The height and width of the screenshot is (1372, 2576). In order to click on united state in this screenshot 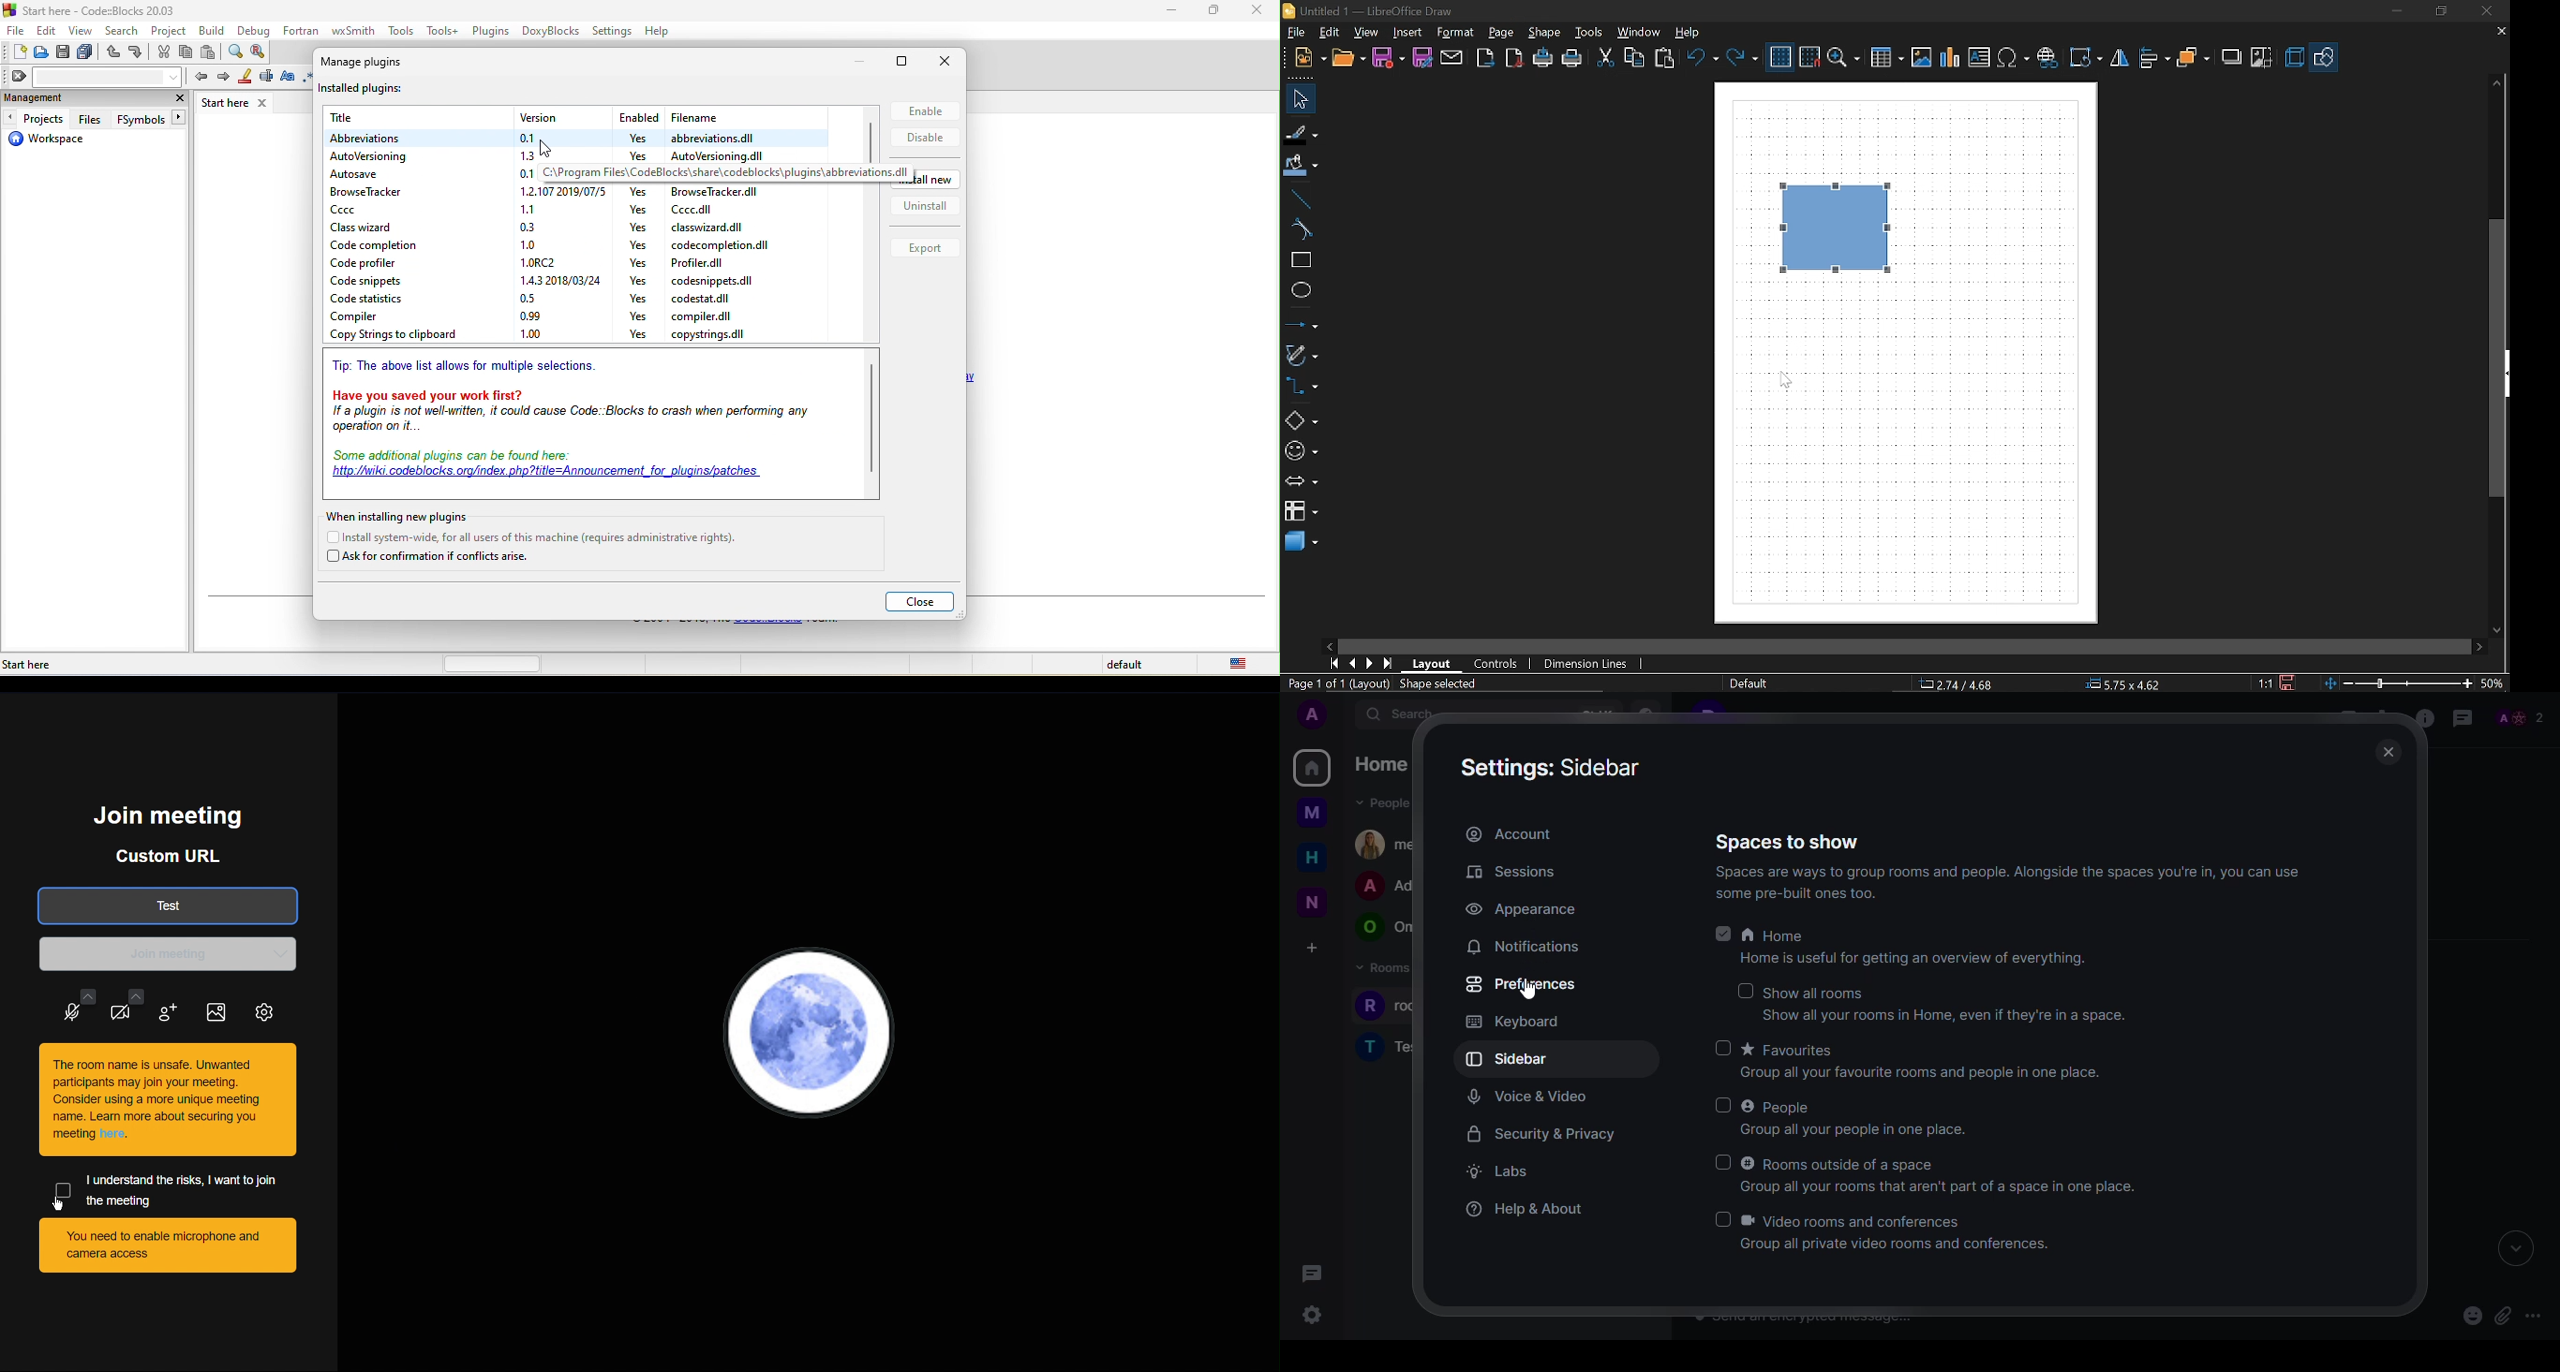, I will do `click(1242, 665)`.